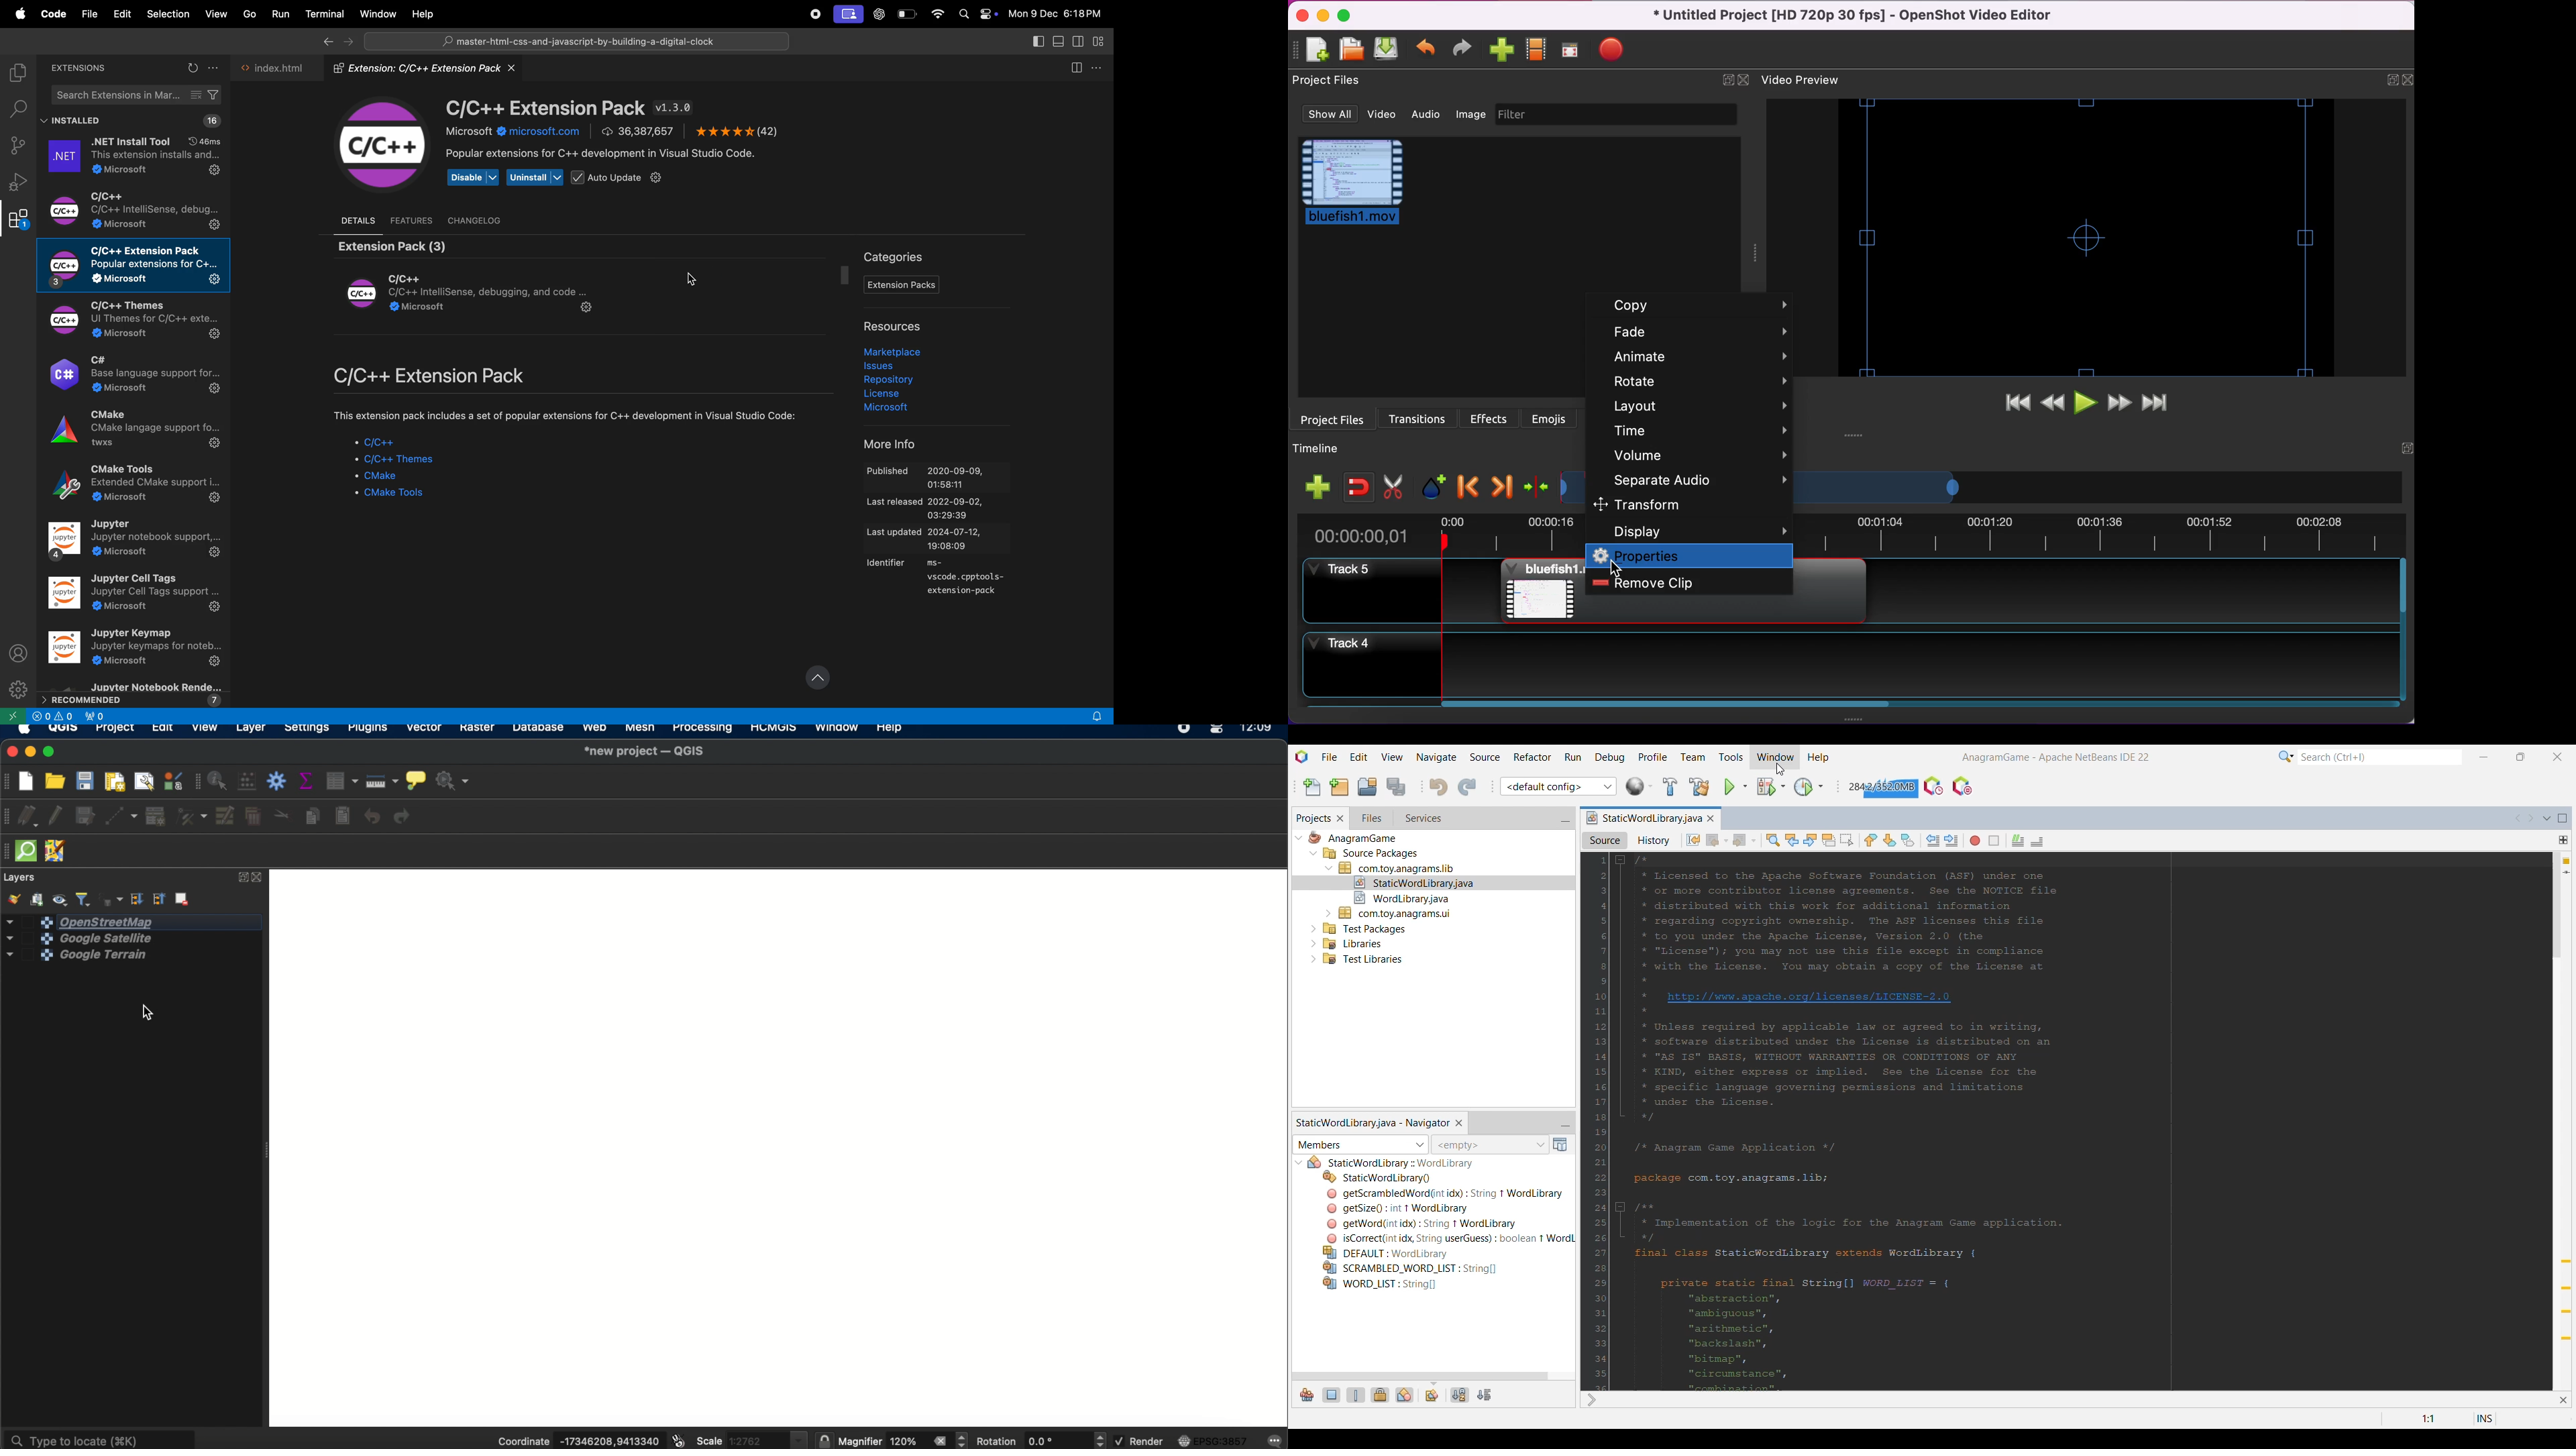 The width and height of the screenshot is (2576, 1456). What do you see at coordinates (1776, 757) in the screenshot?
I see `Window menu highlighted` at bounding box center [1776, 757].